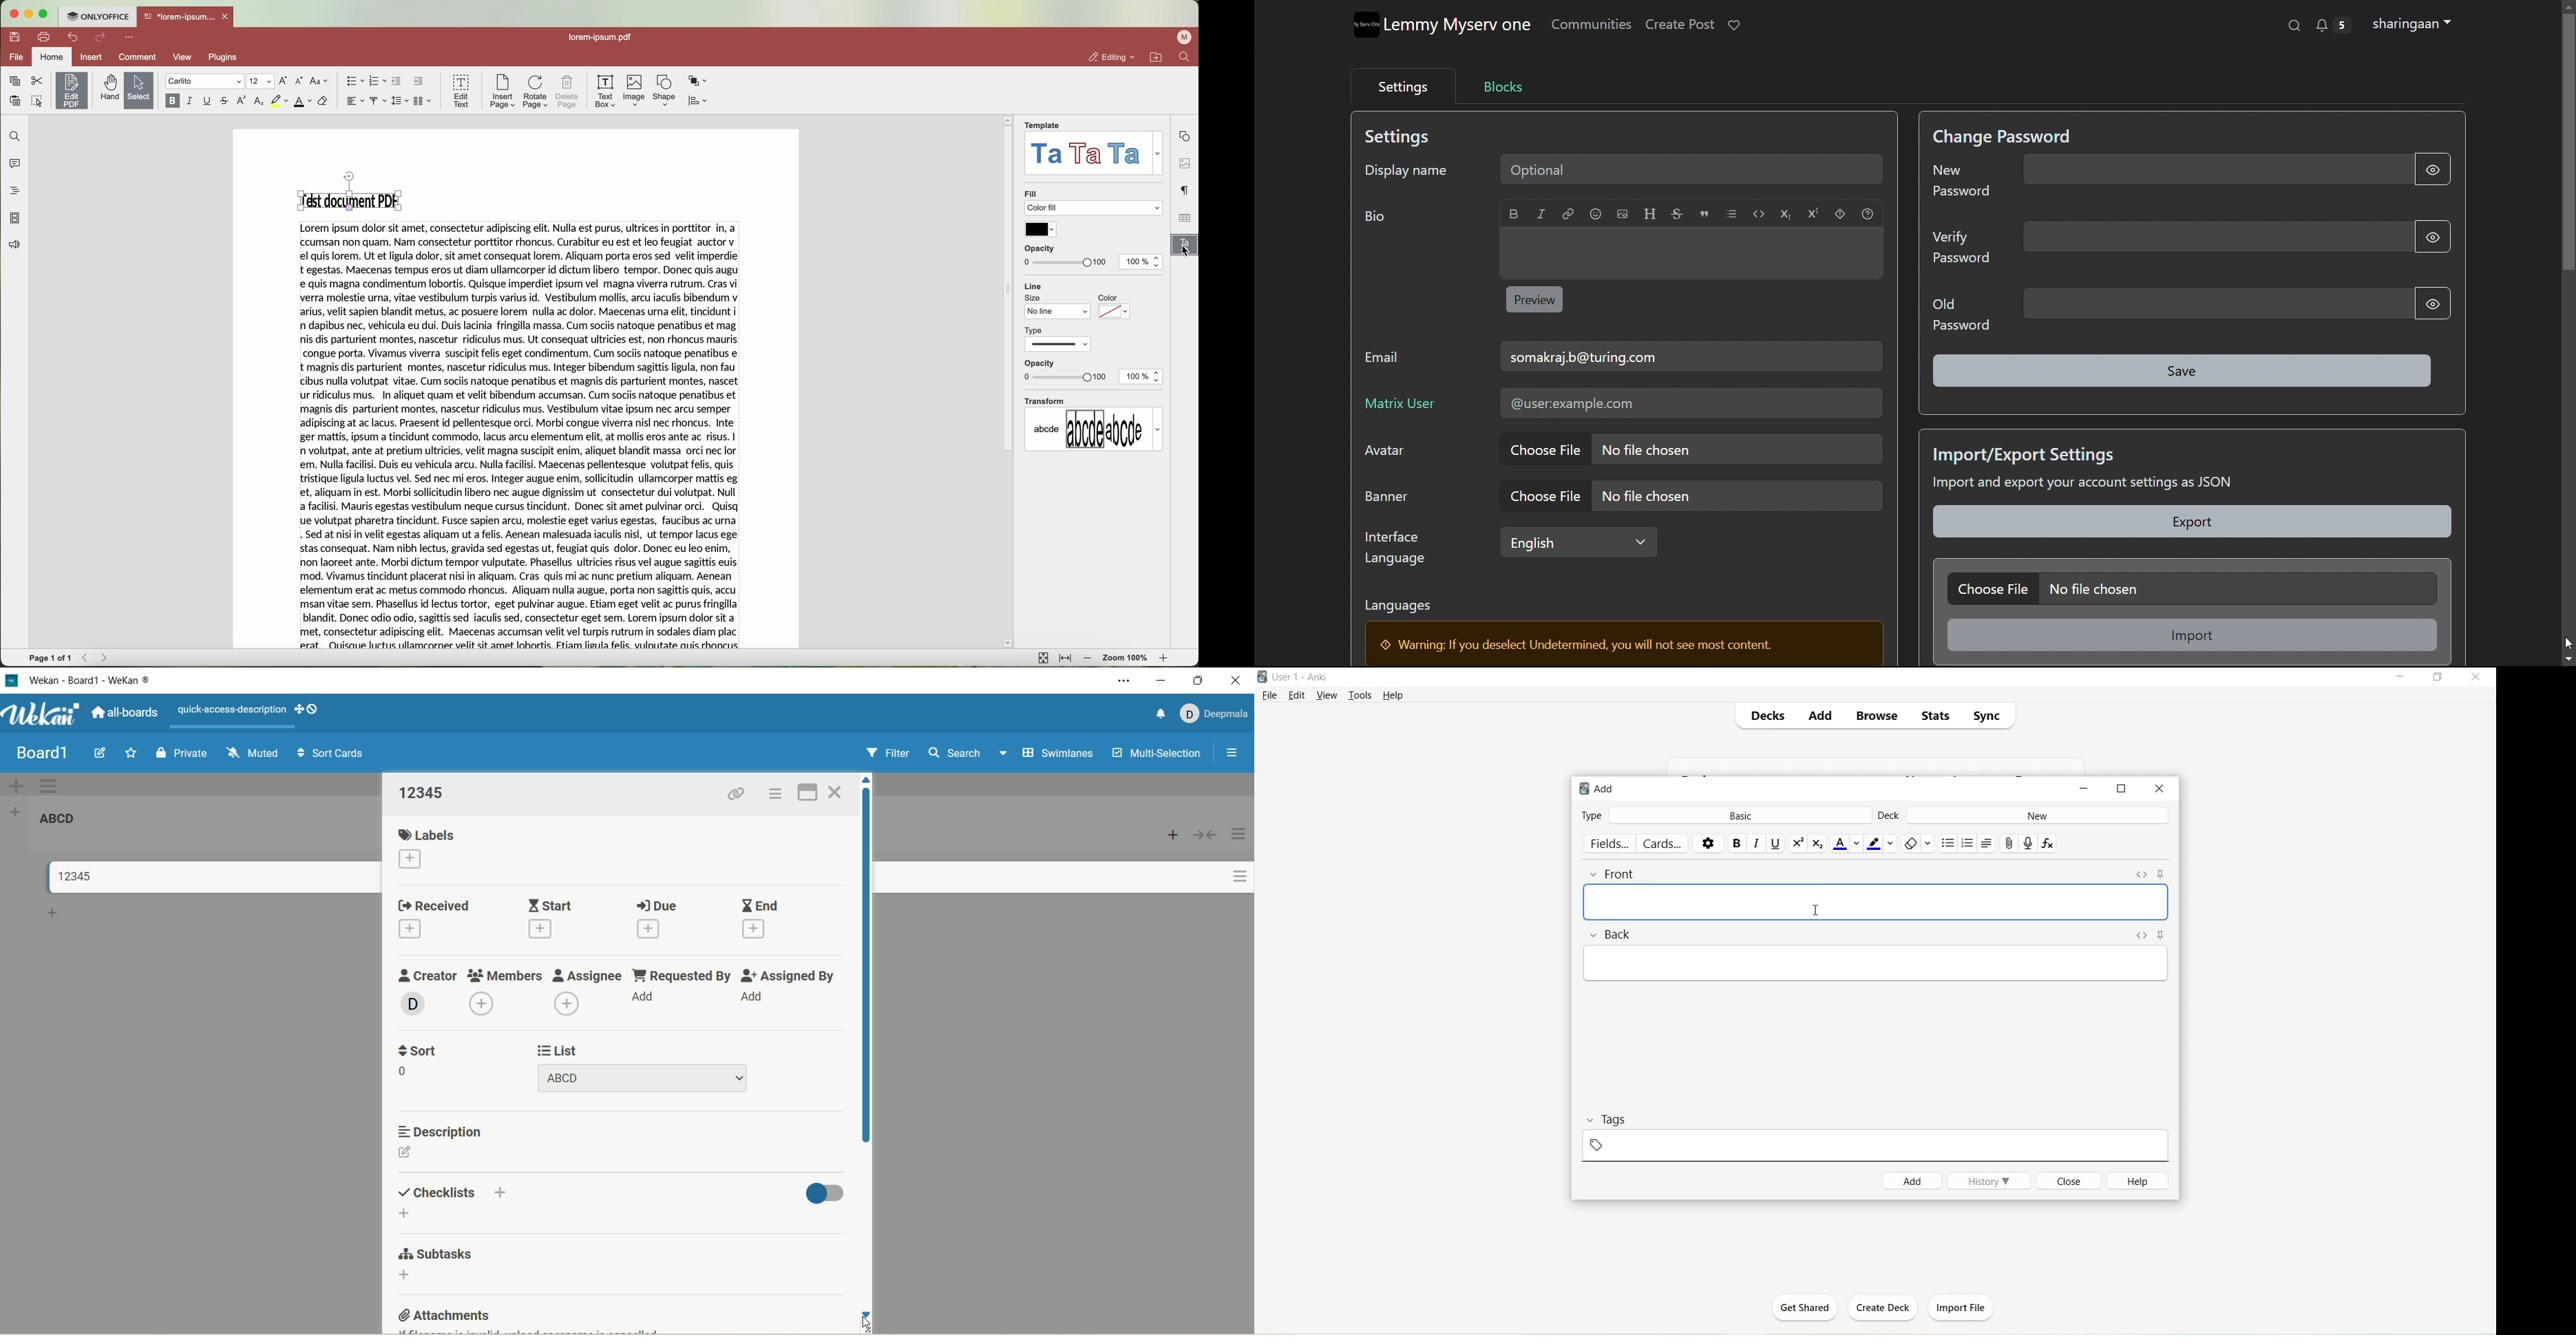  I want to click on home, so click(52, 57).